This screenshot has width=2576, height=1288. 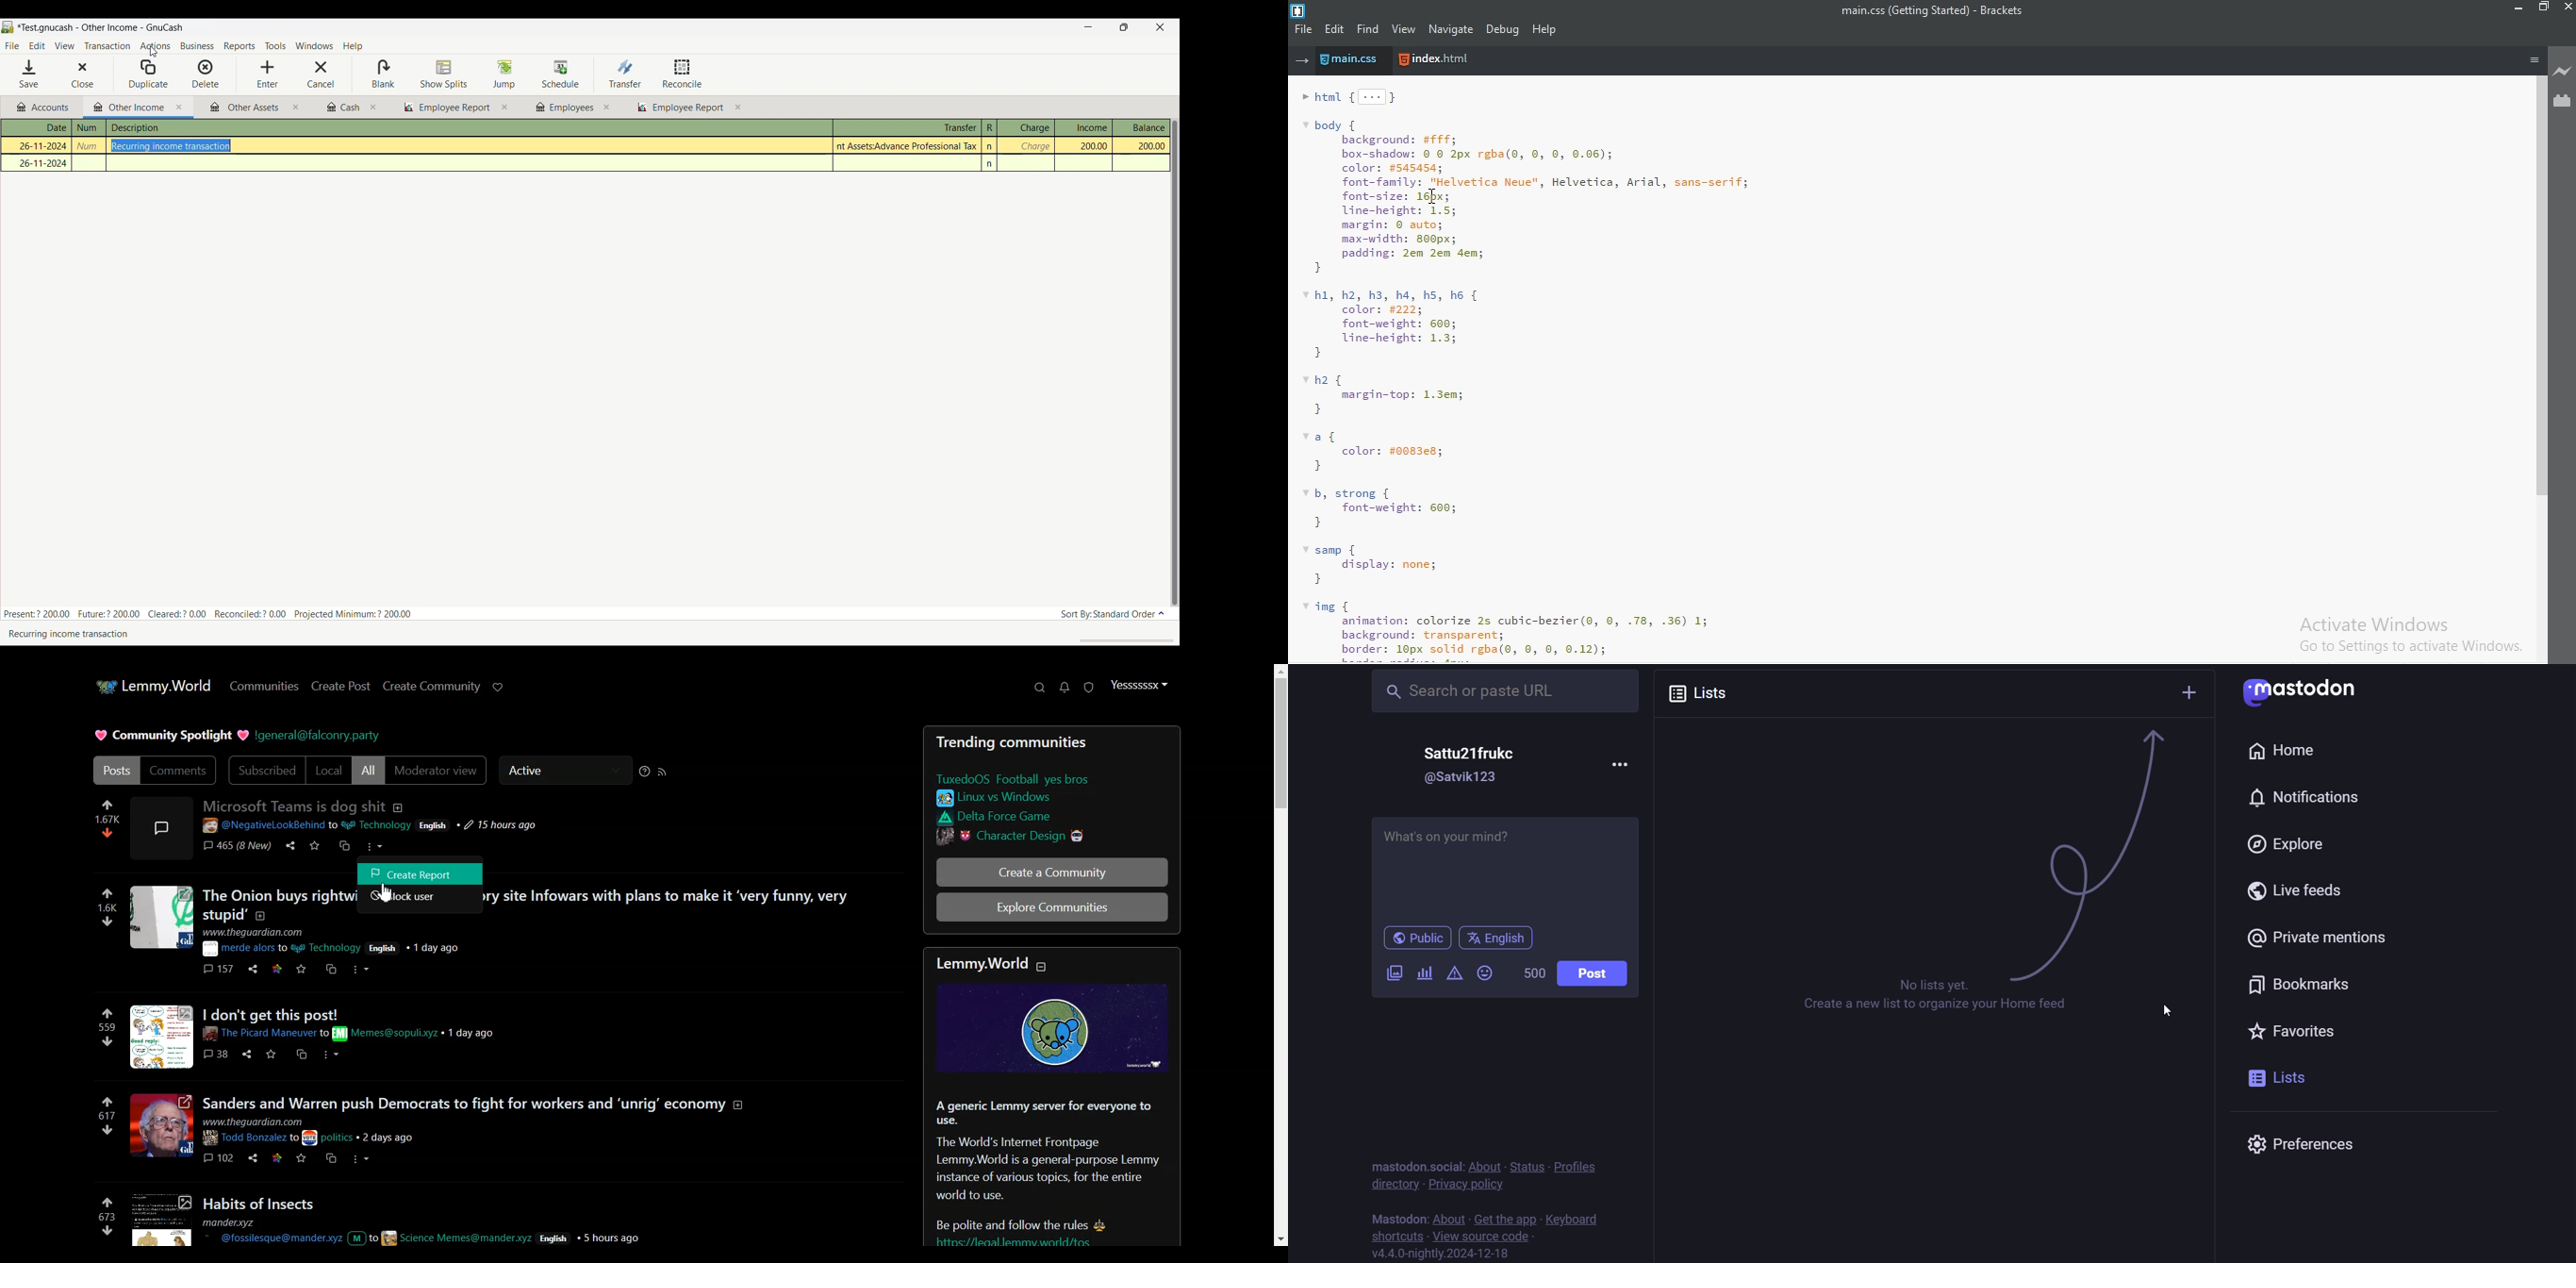 I want to click on profiles, so click(x=1583, y=1167).